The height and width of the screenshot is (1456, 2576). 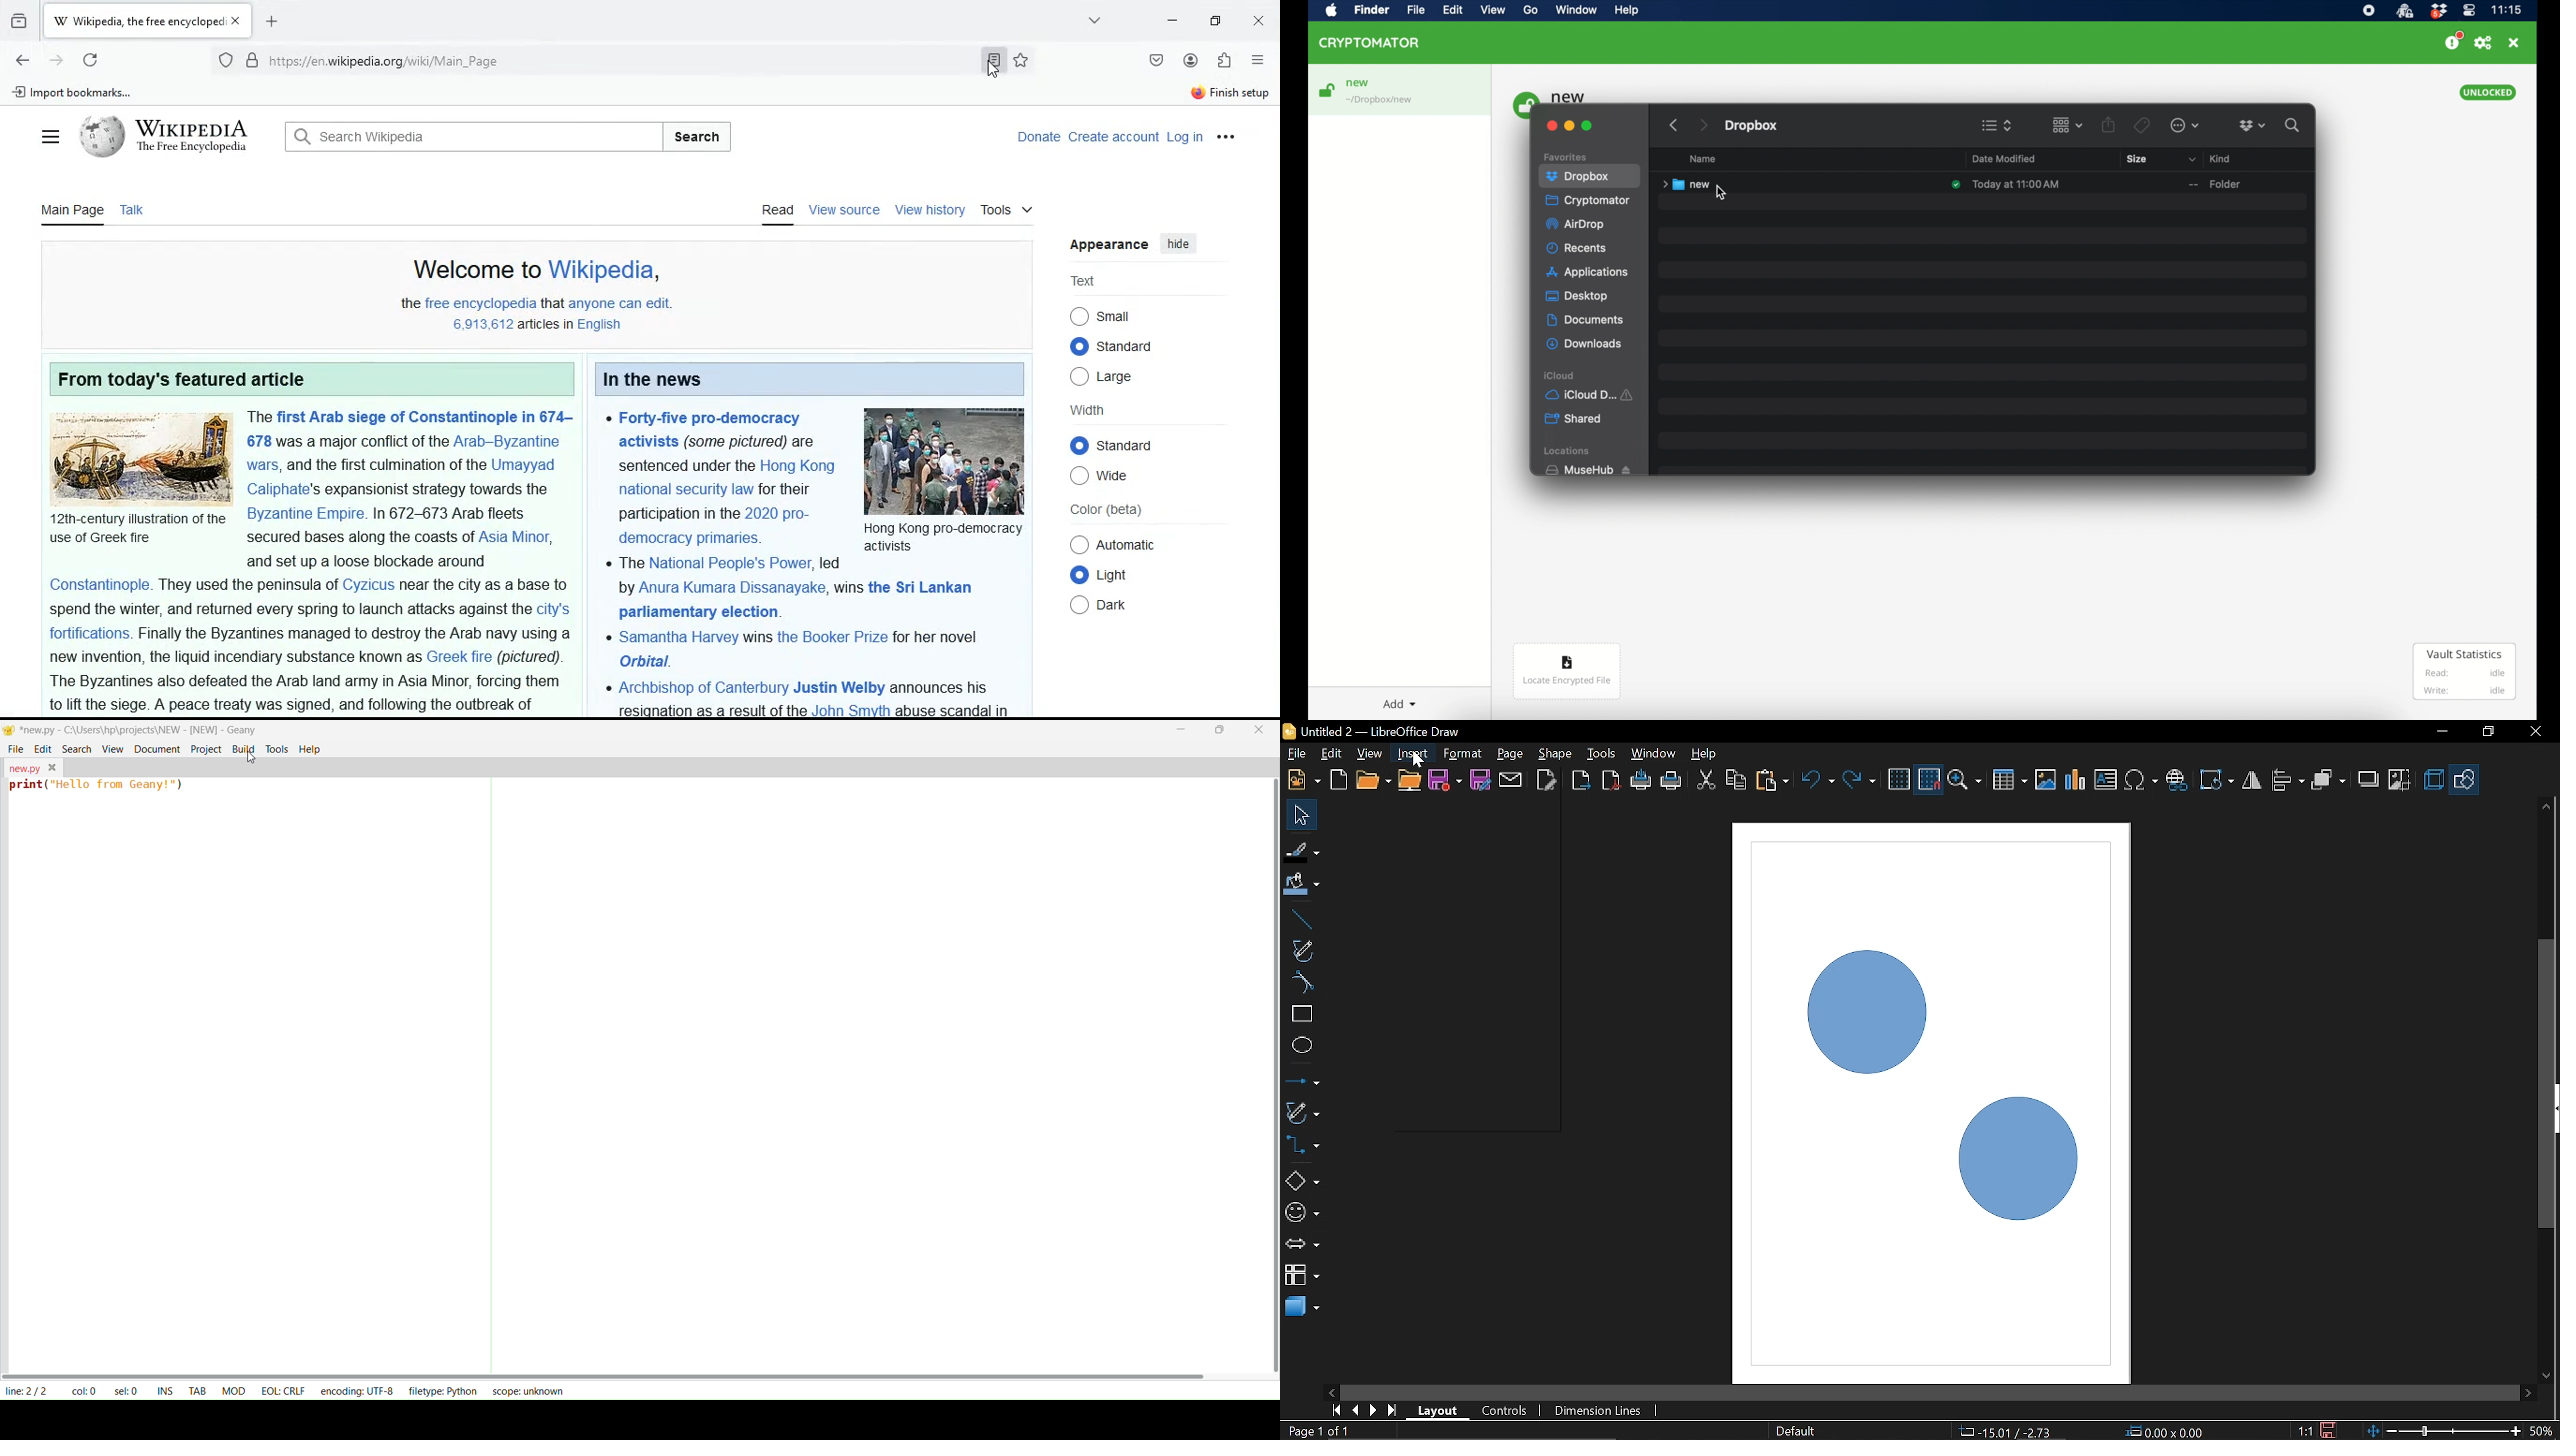 What do you see at coordinates (1301, 1180) in the screenshot?
I see `Shapes` at bounding box center [1301, 1180].